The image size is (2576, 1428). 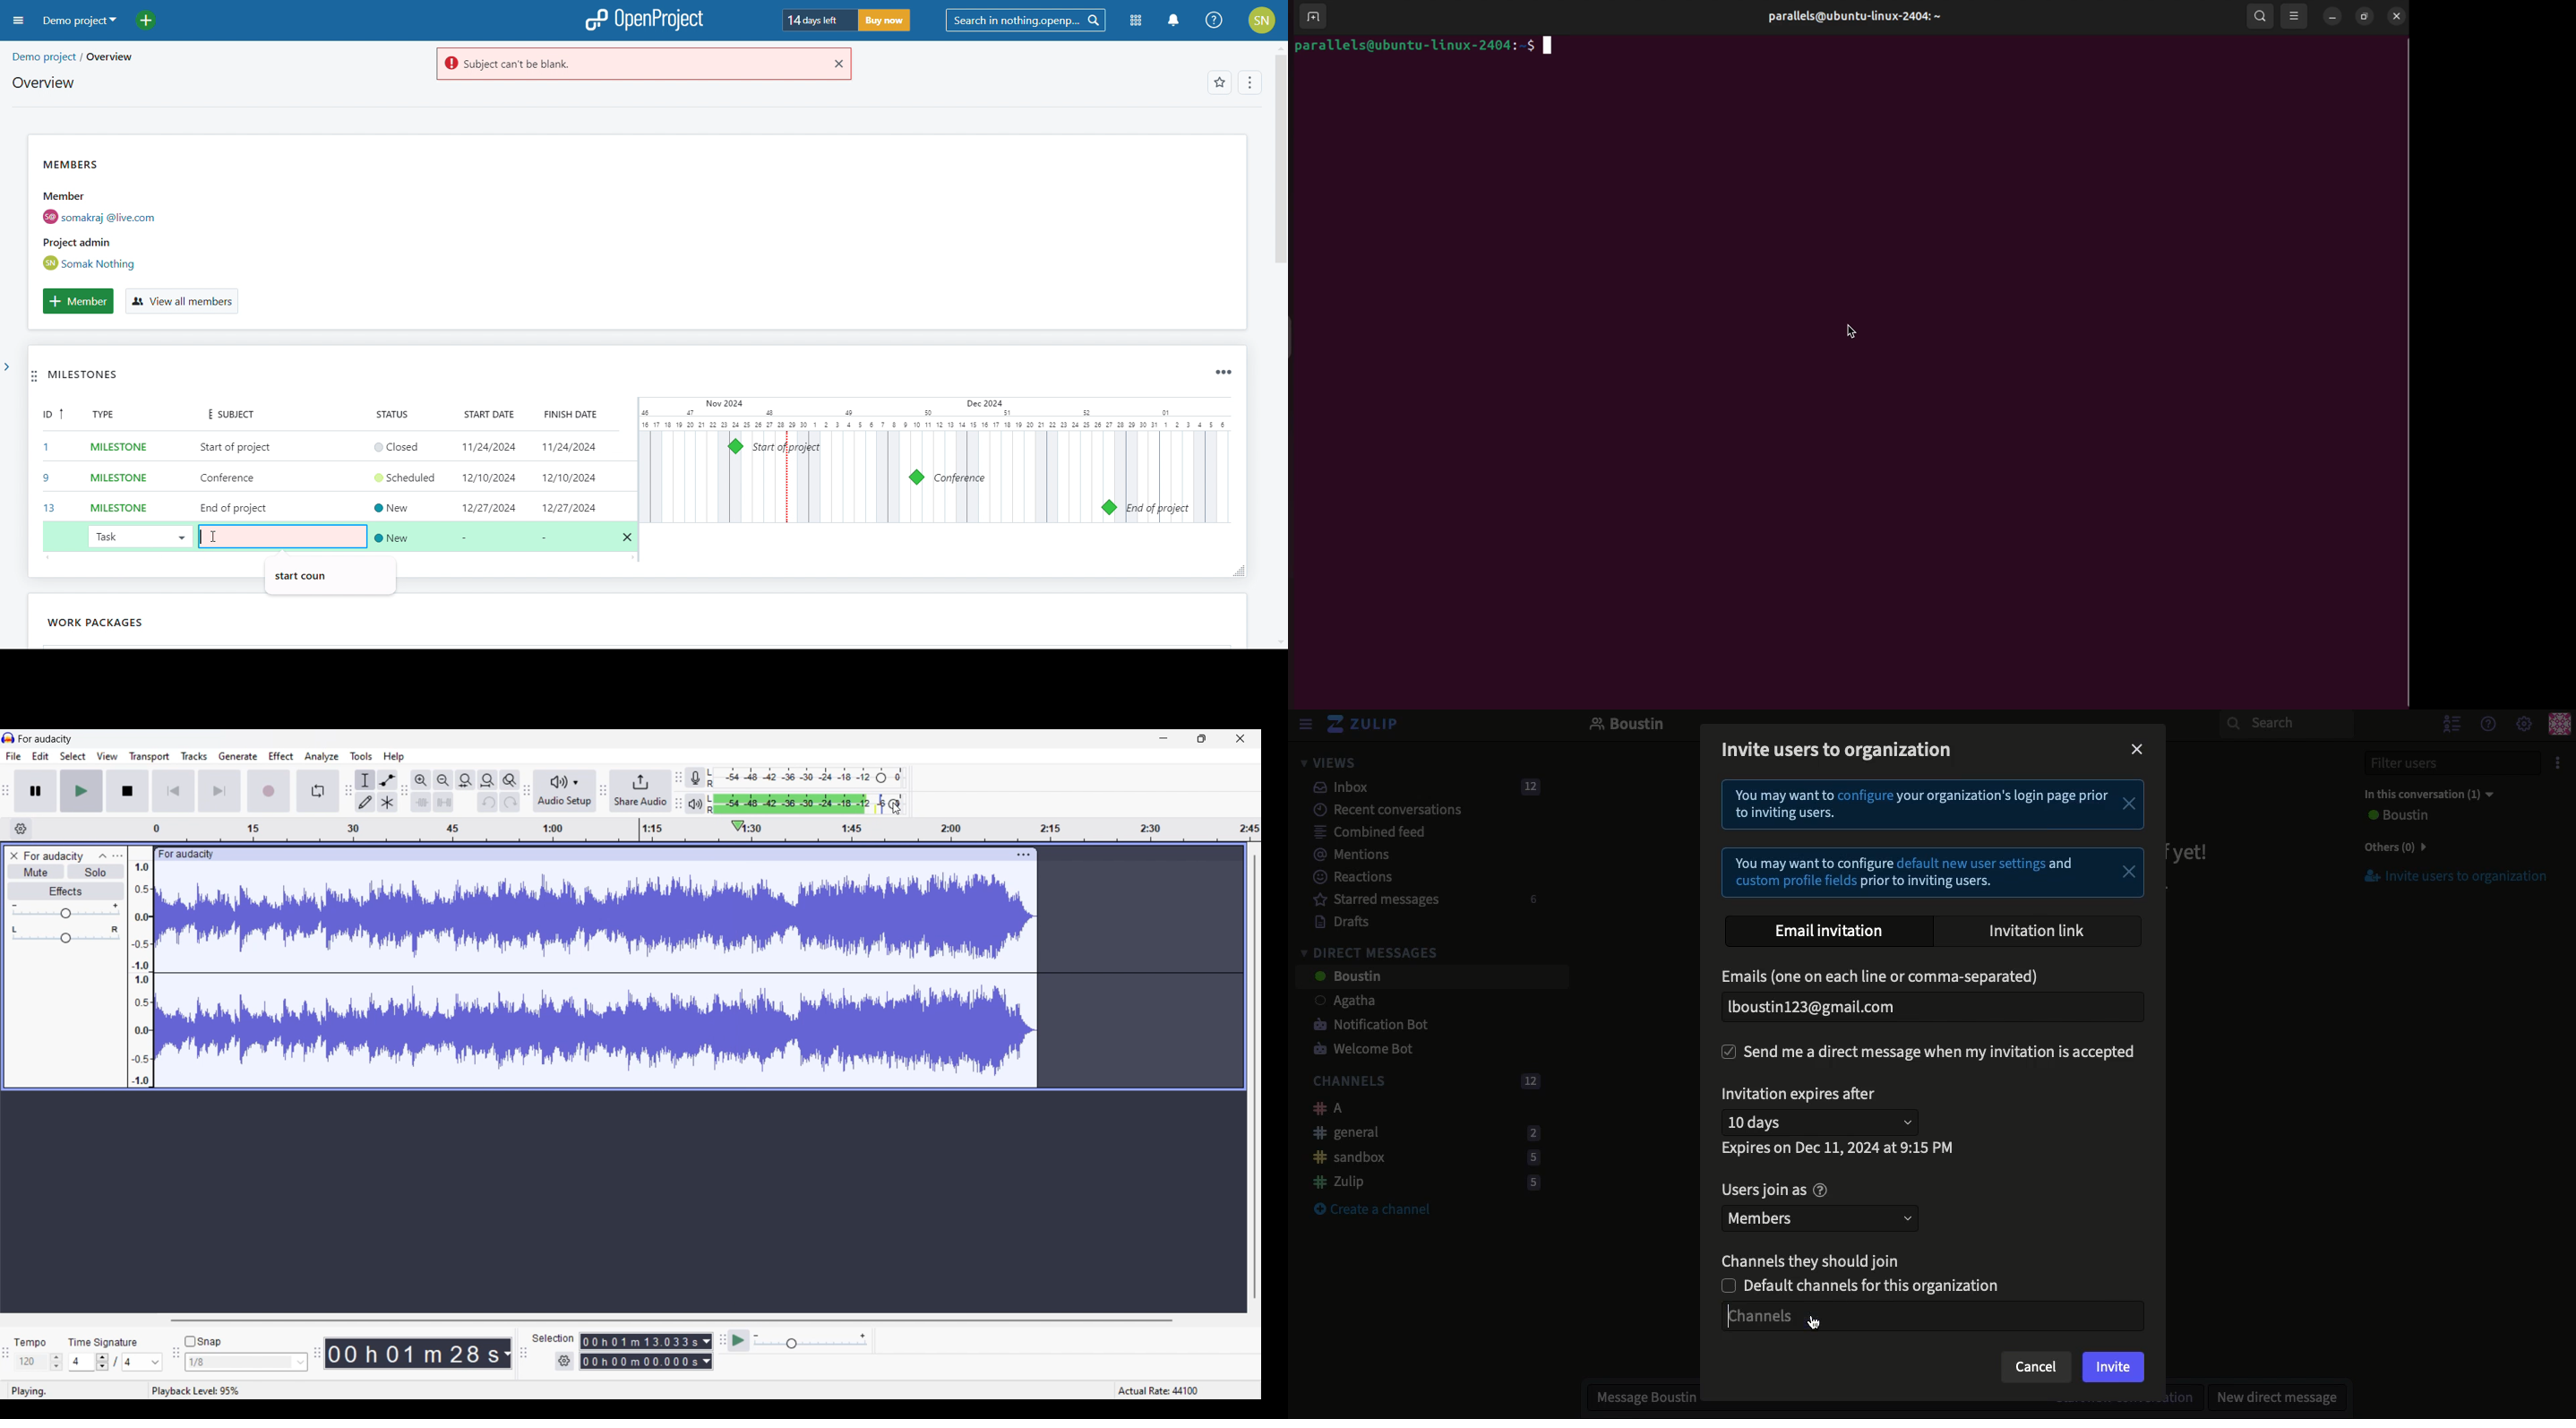 I want to click on cursor, so click(x=1819, y=1322).